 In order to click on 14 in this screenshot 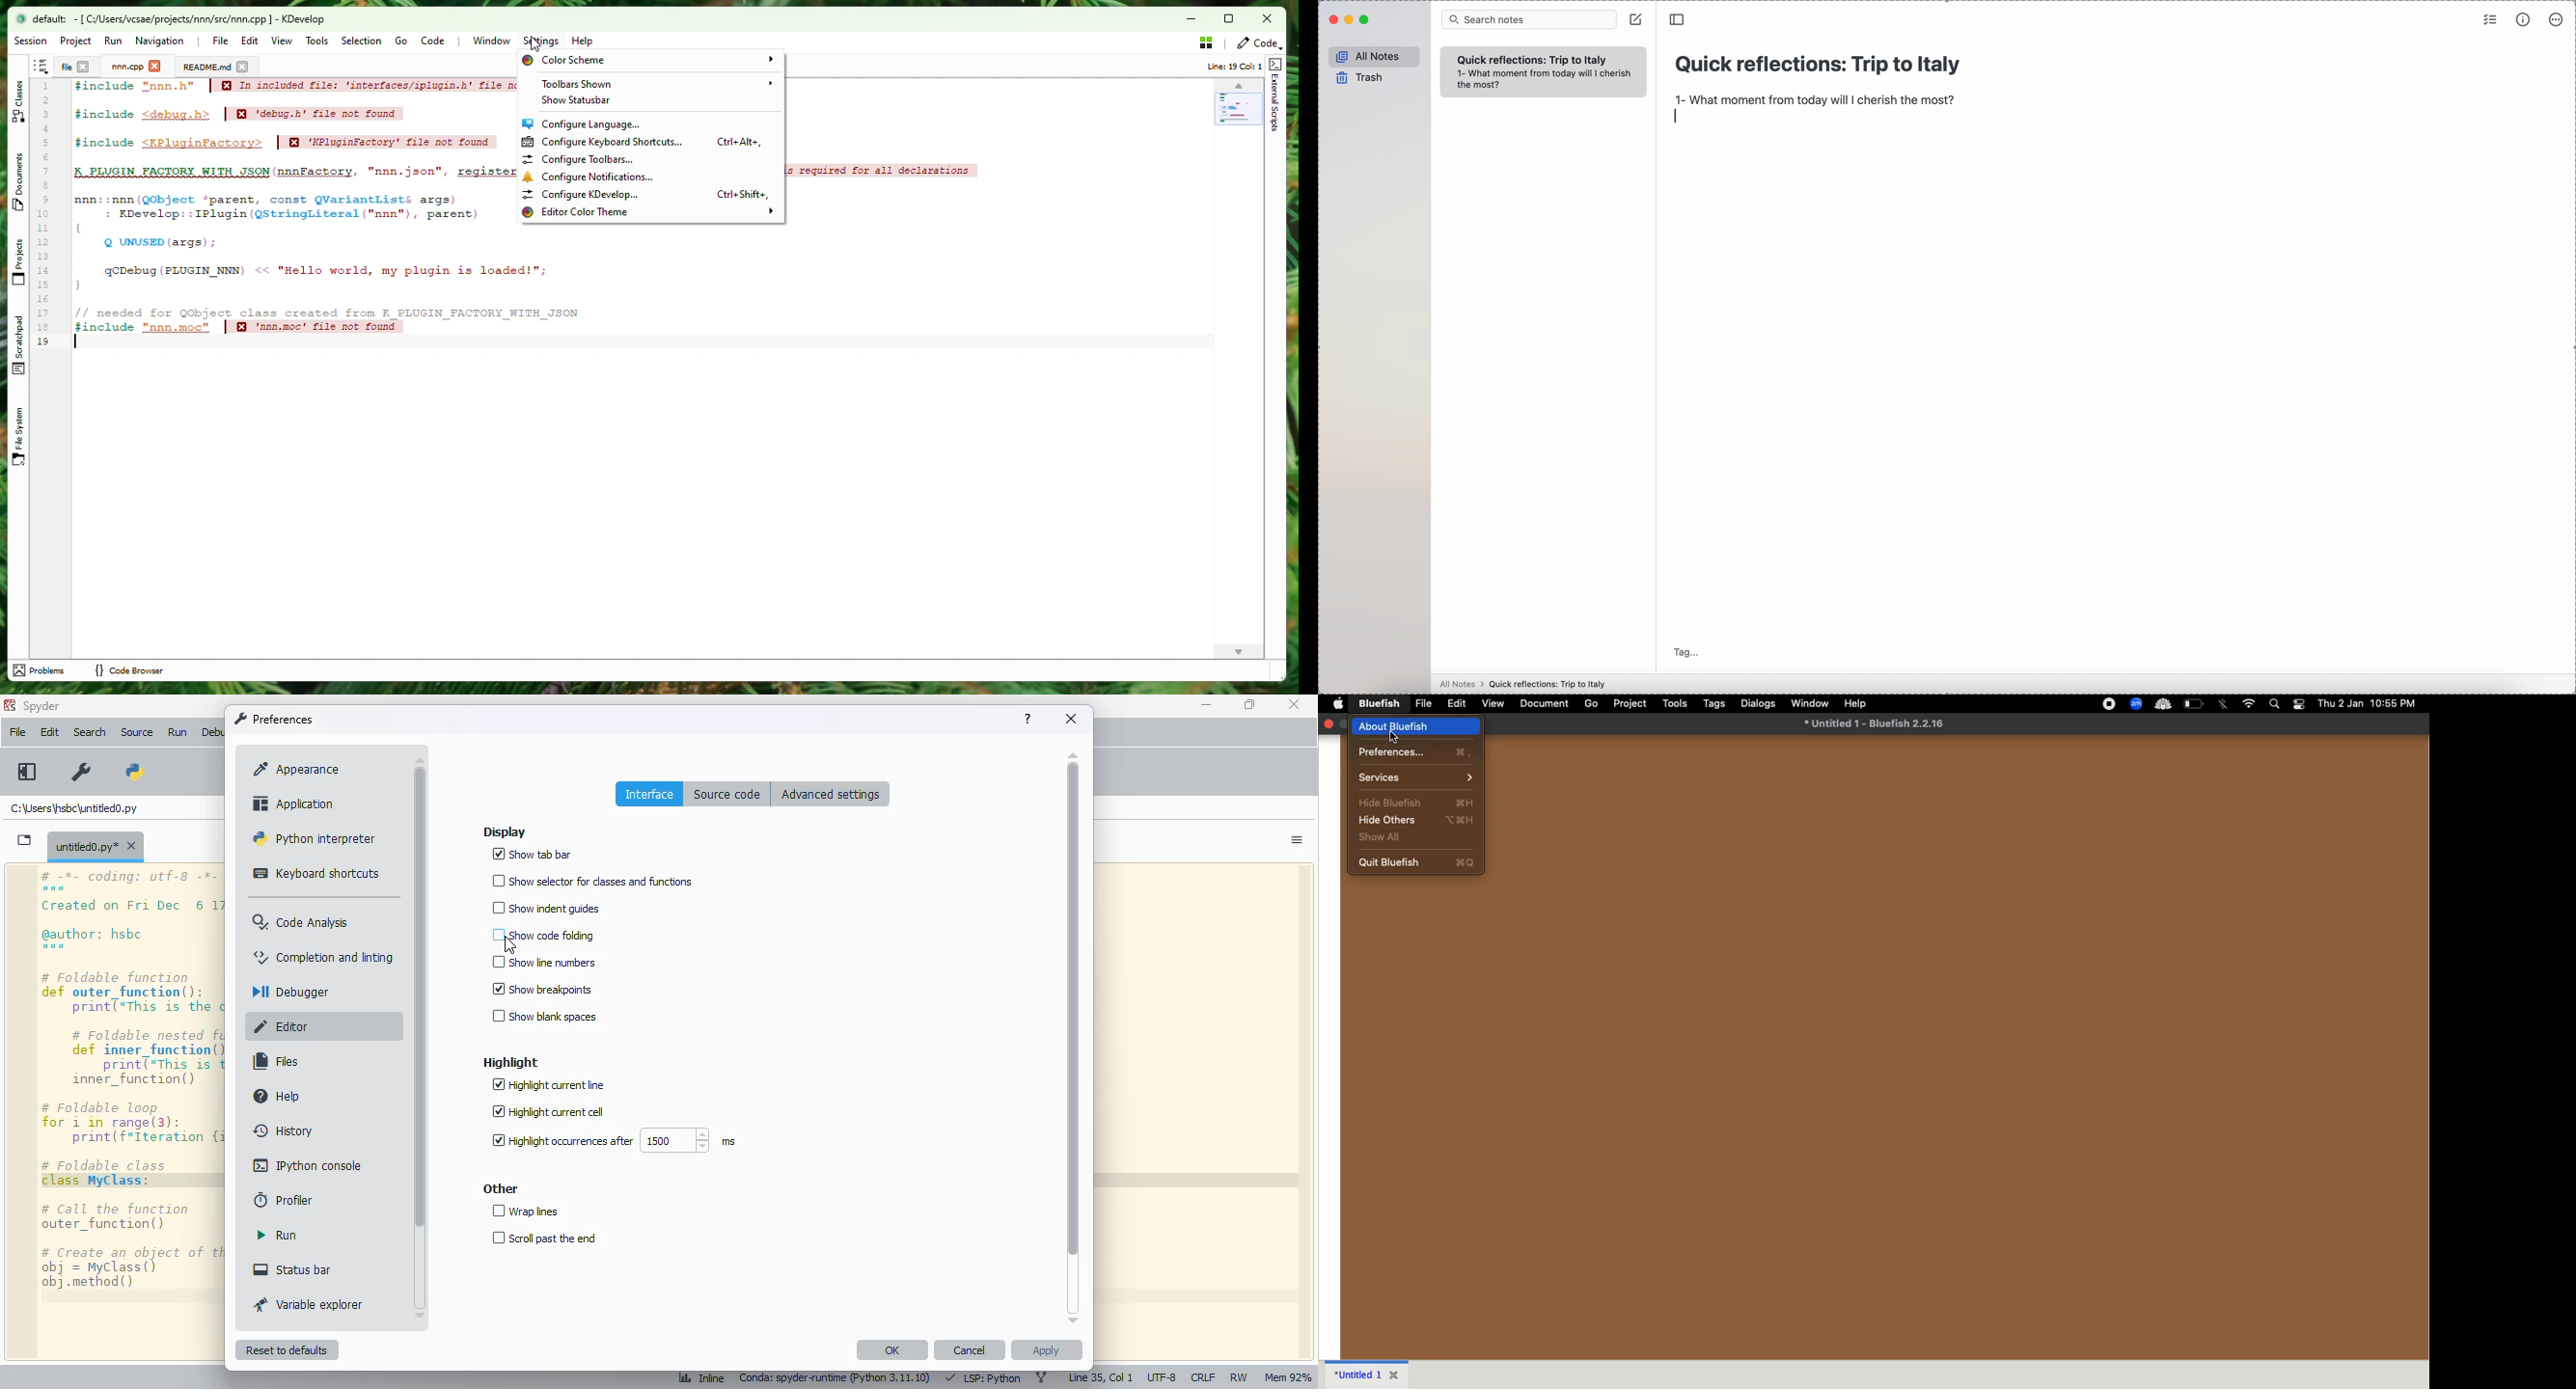, I will do `click(43, 270)`.